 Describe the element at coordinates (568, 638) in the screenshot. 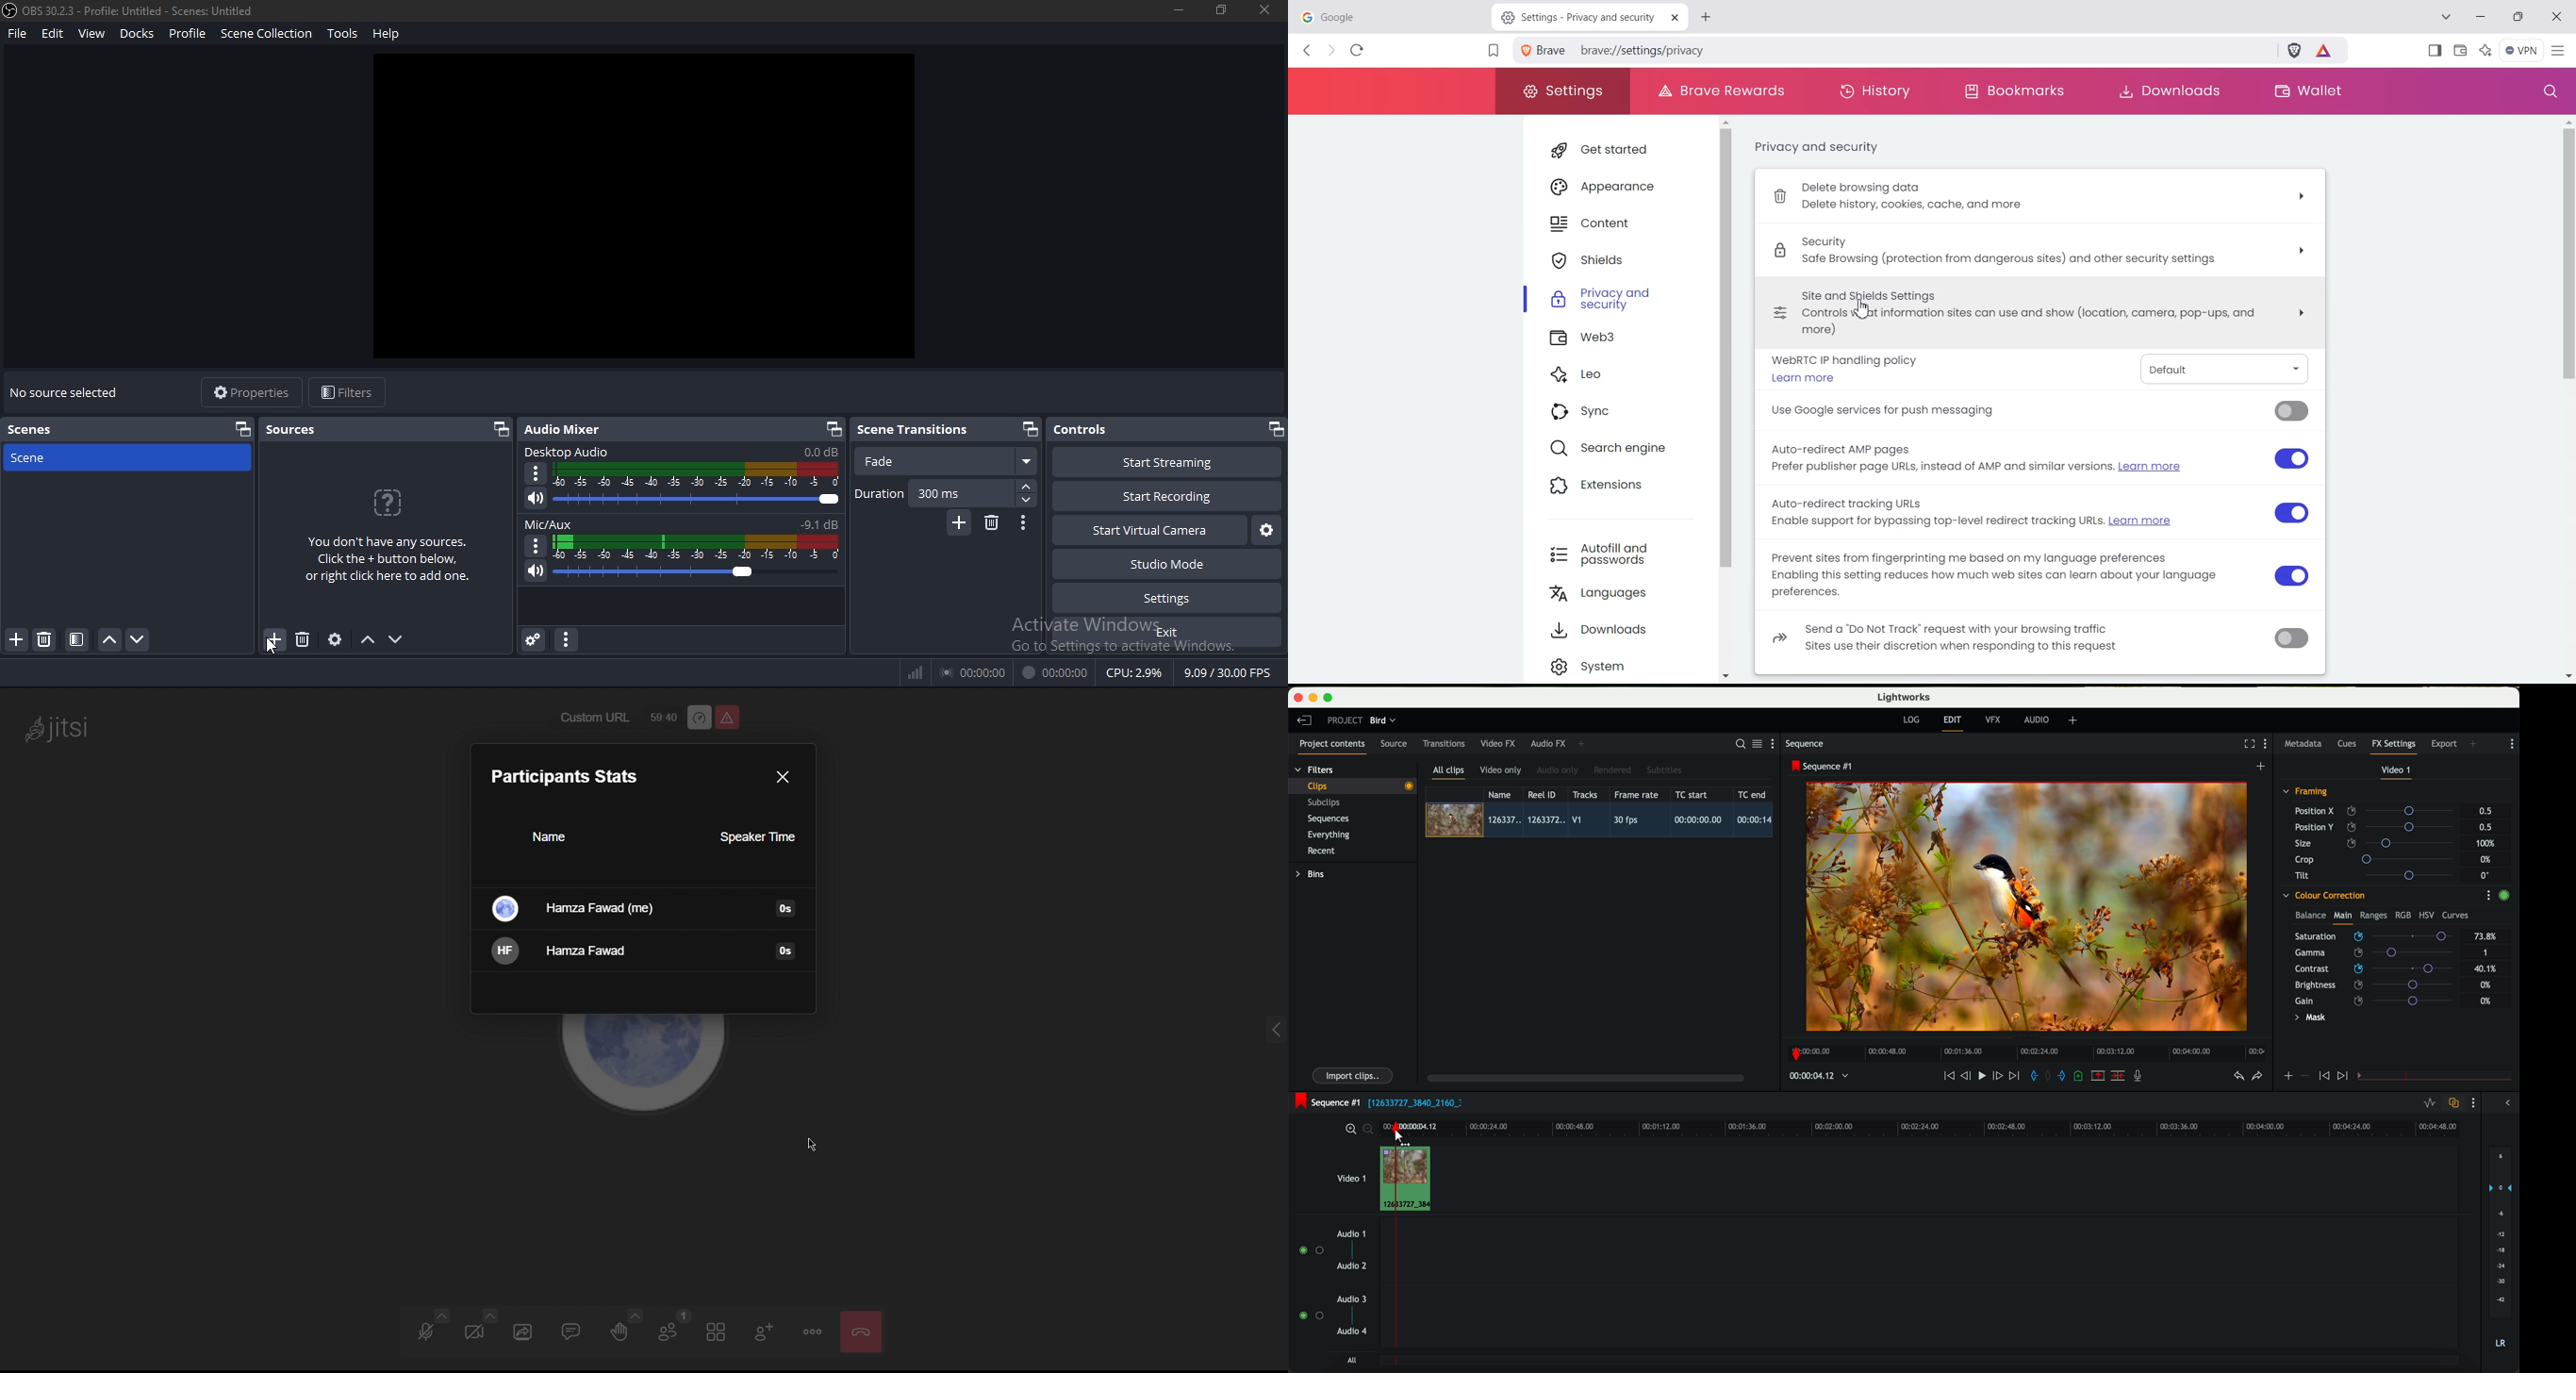

I see `icon` at that location.